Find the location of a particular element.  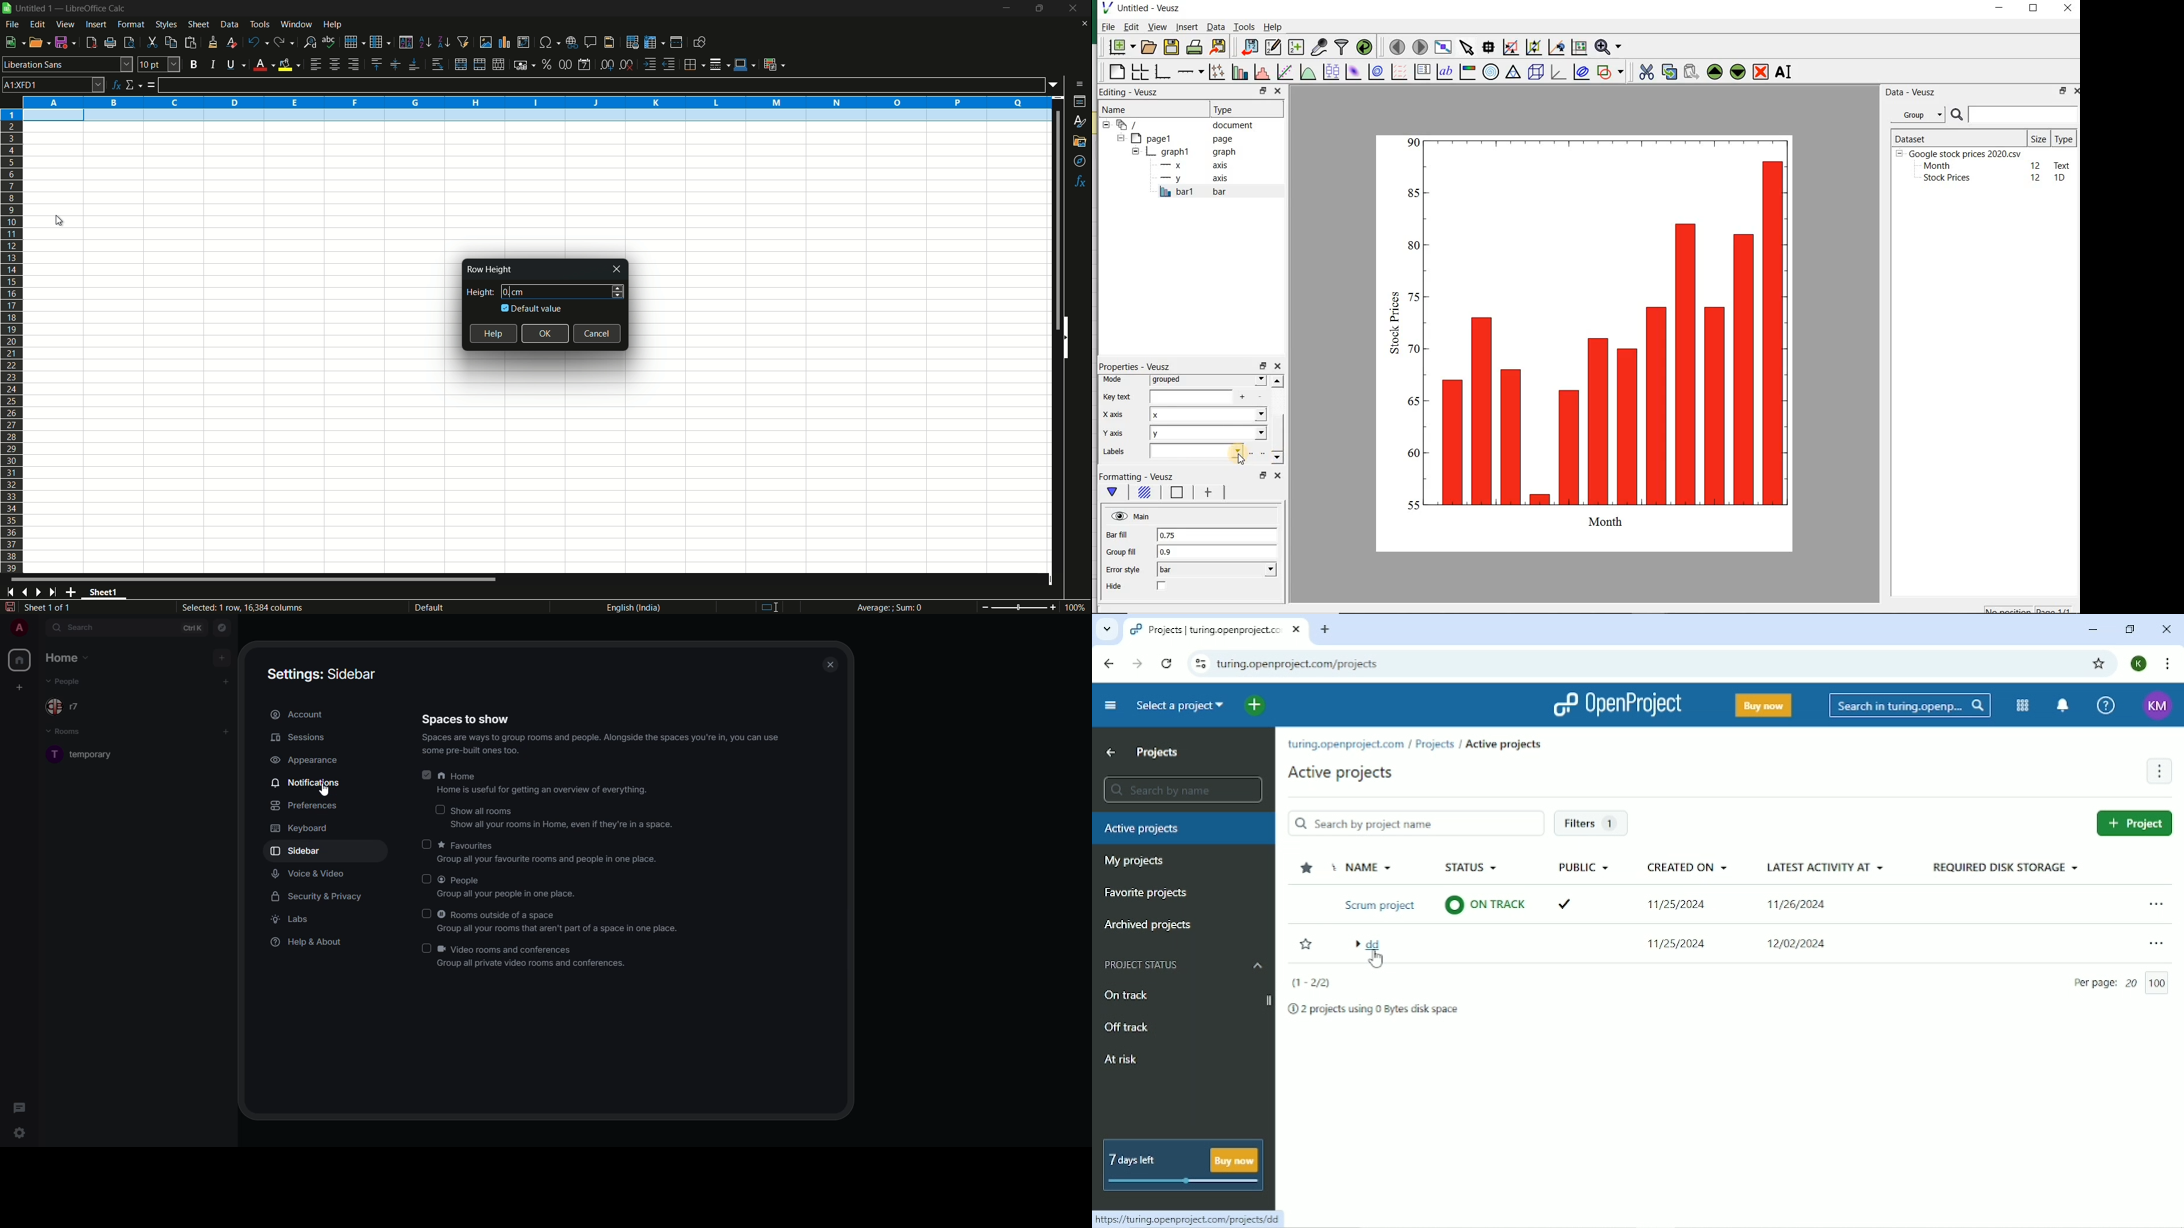

On track is located at coordinates (1147, 994).